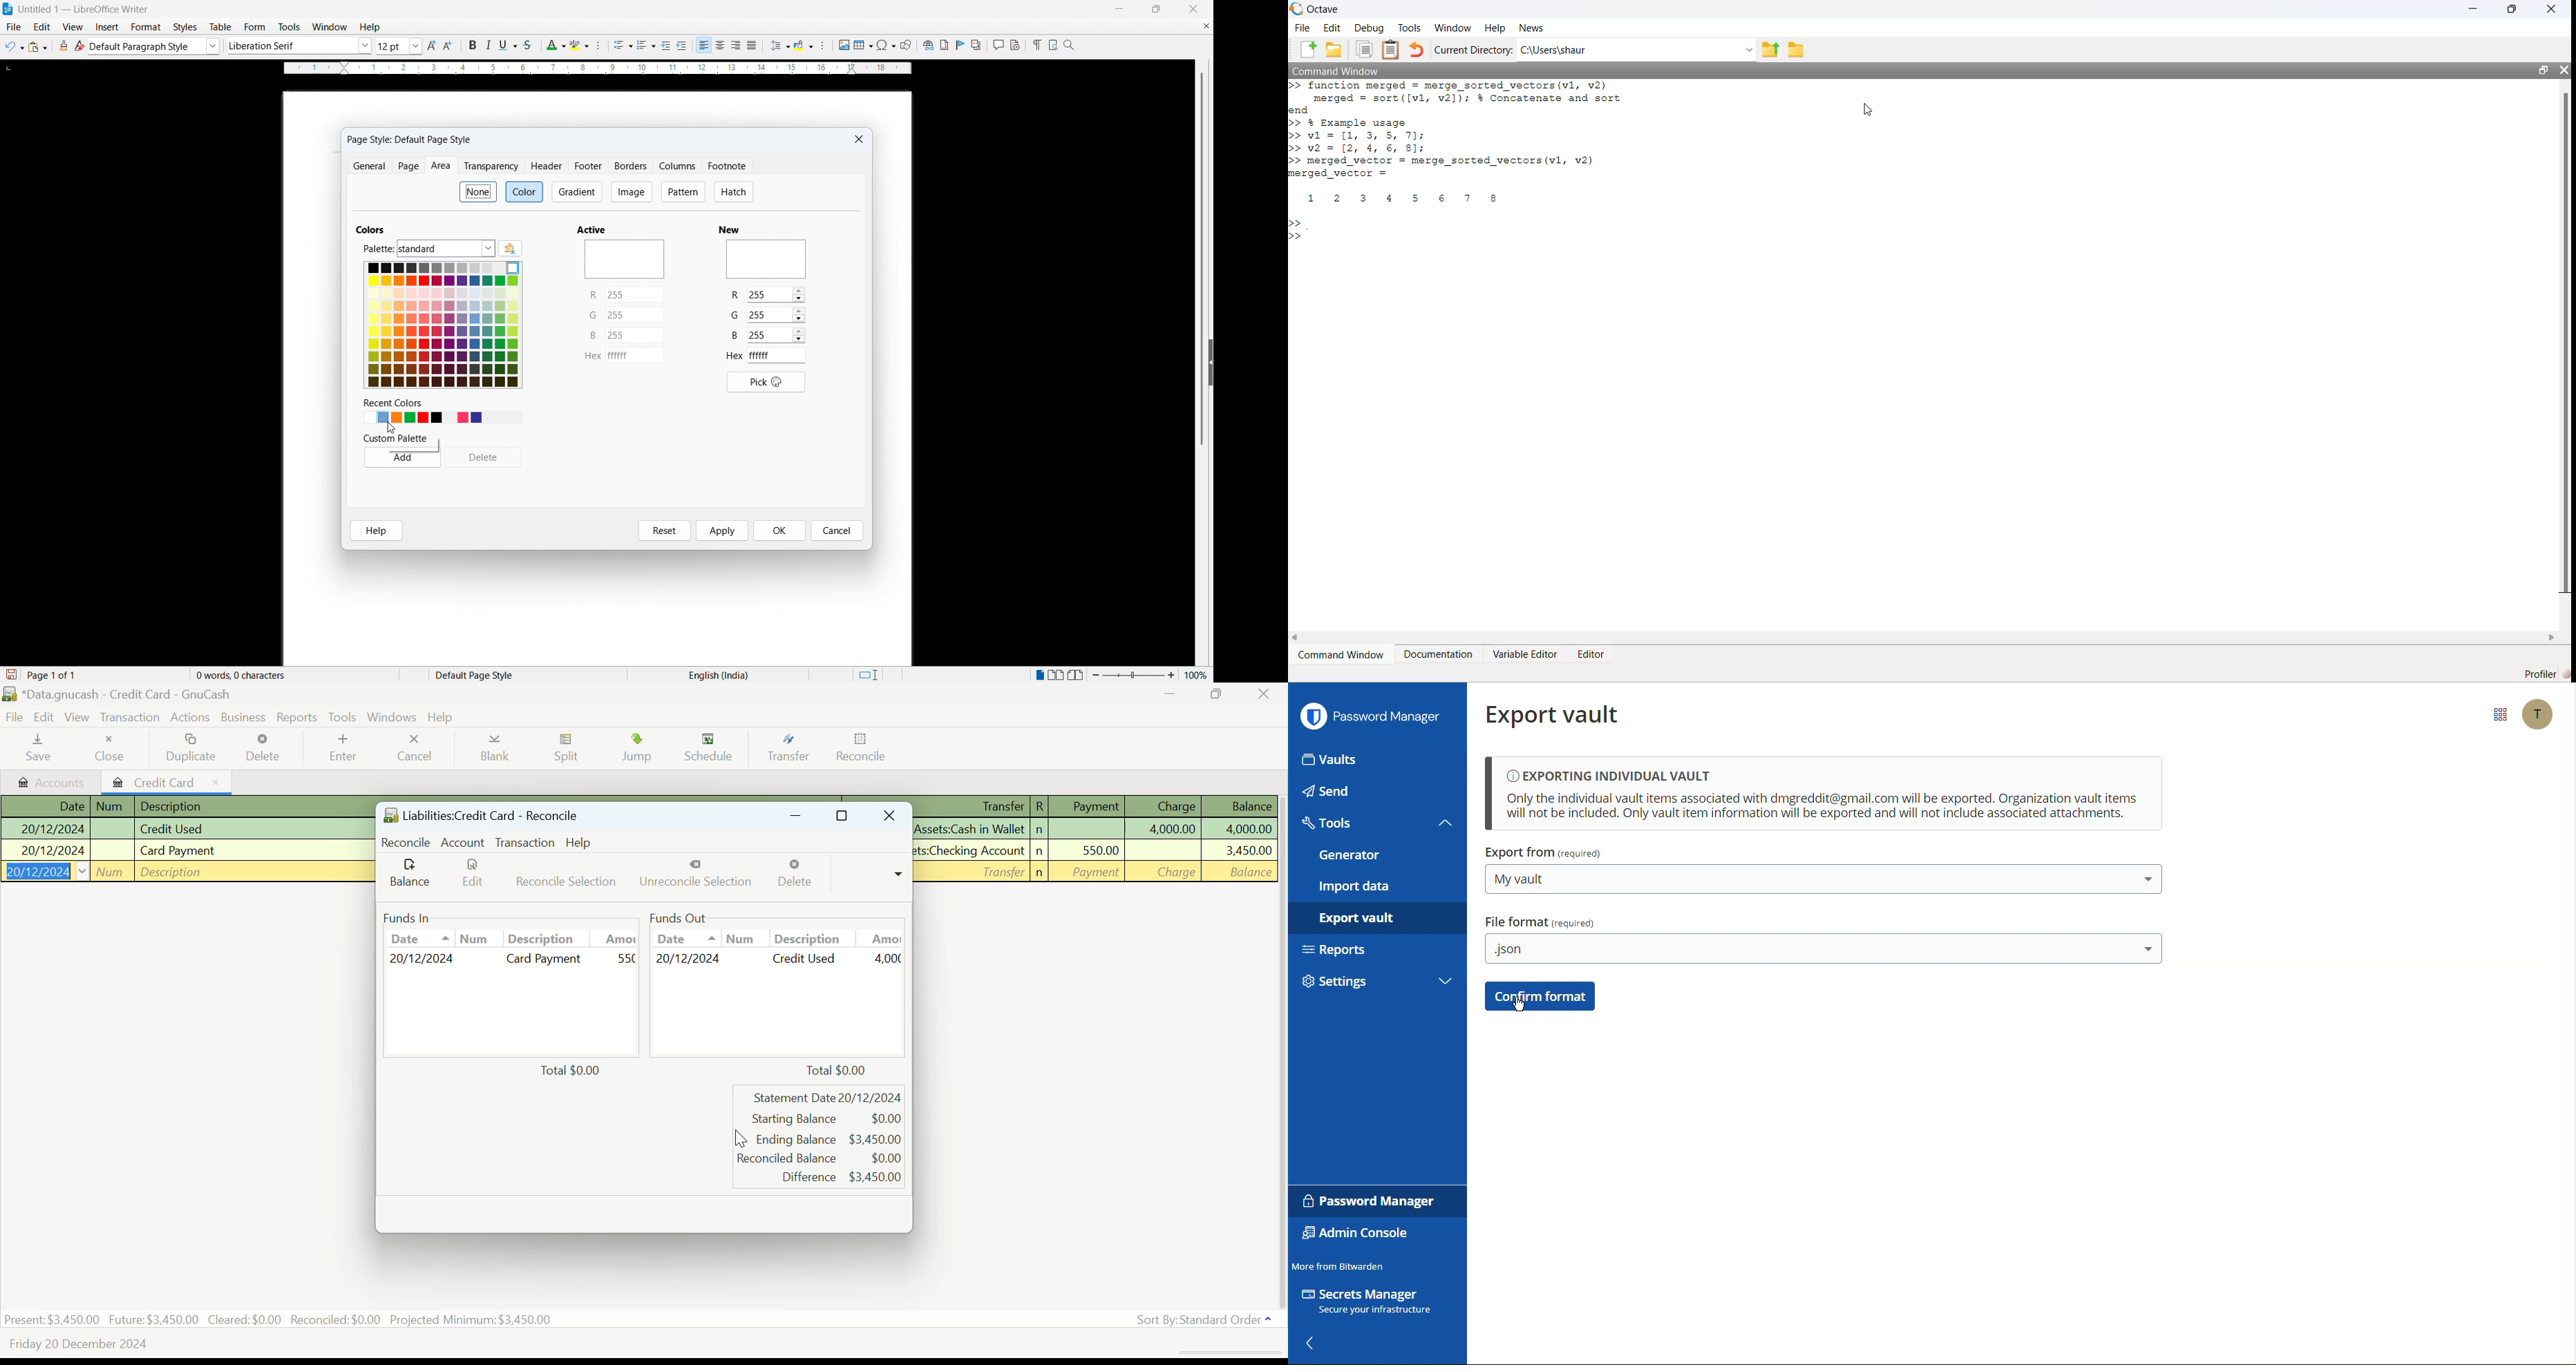  I want to click on pick , so click(767, 382).